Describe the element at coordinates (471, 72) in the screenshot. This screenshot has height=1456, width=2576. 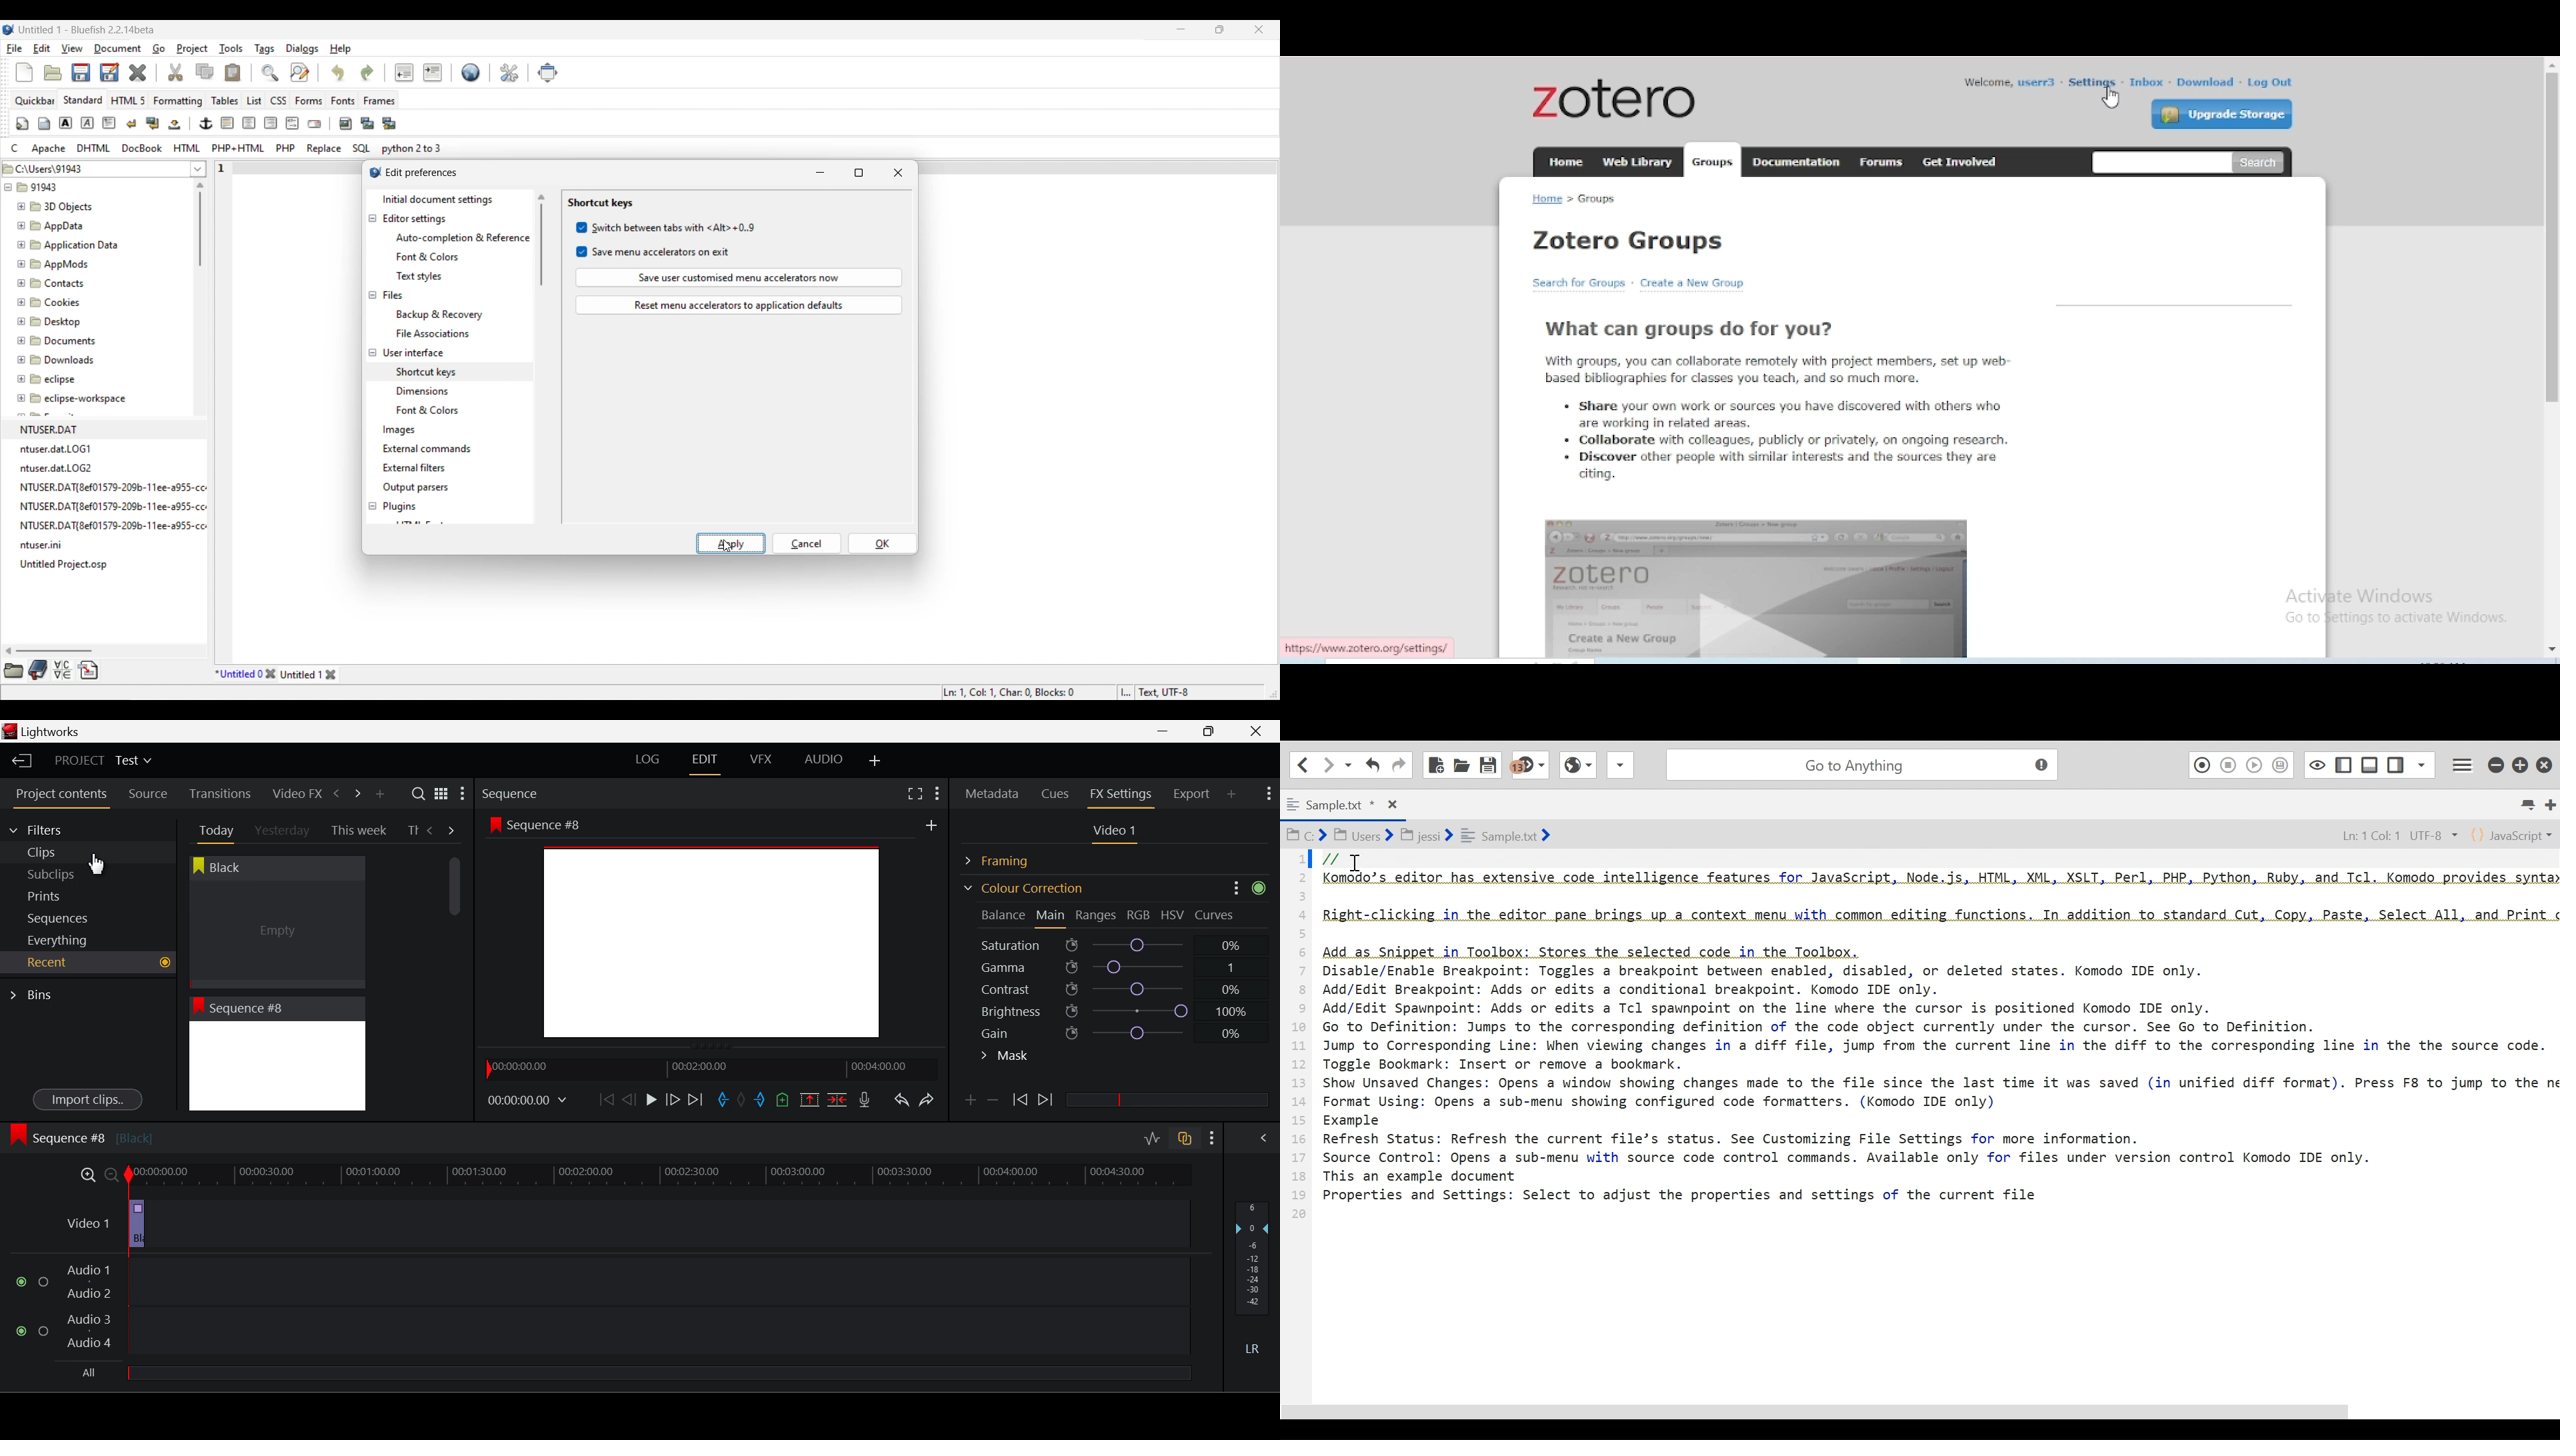
I see `Default settings` at that location.